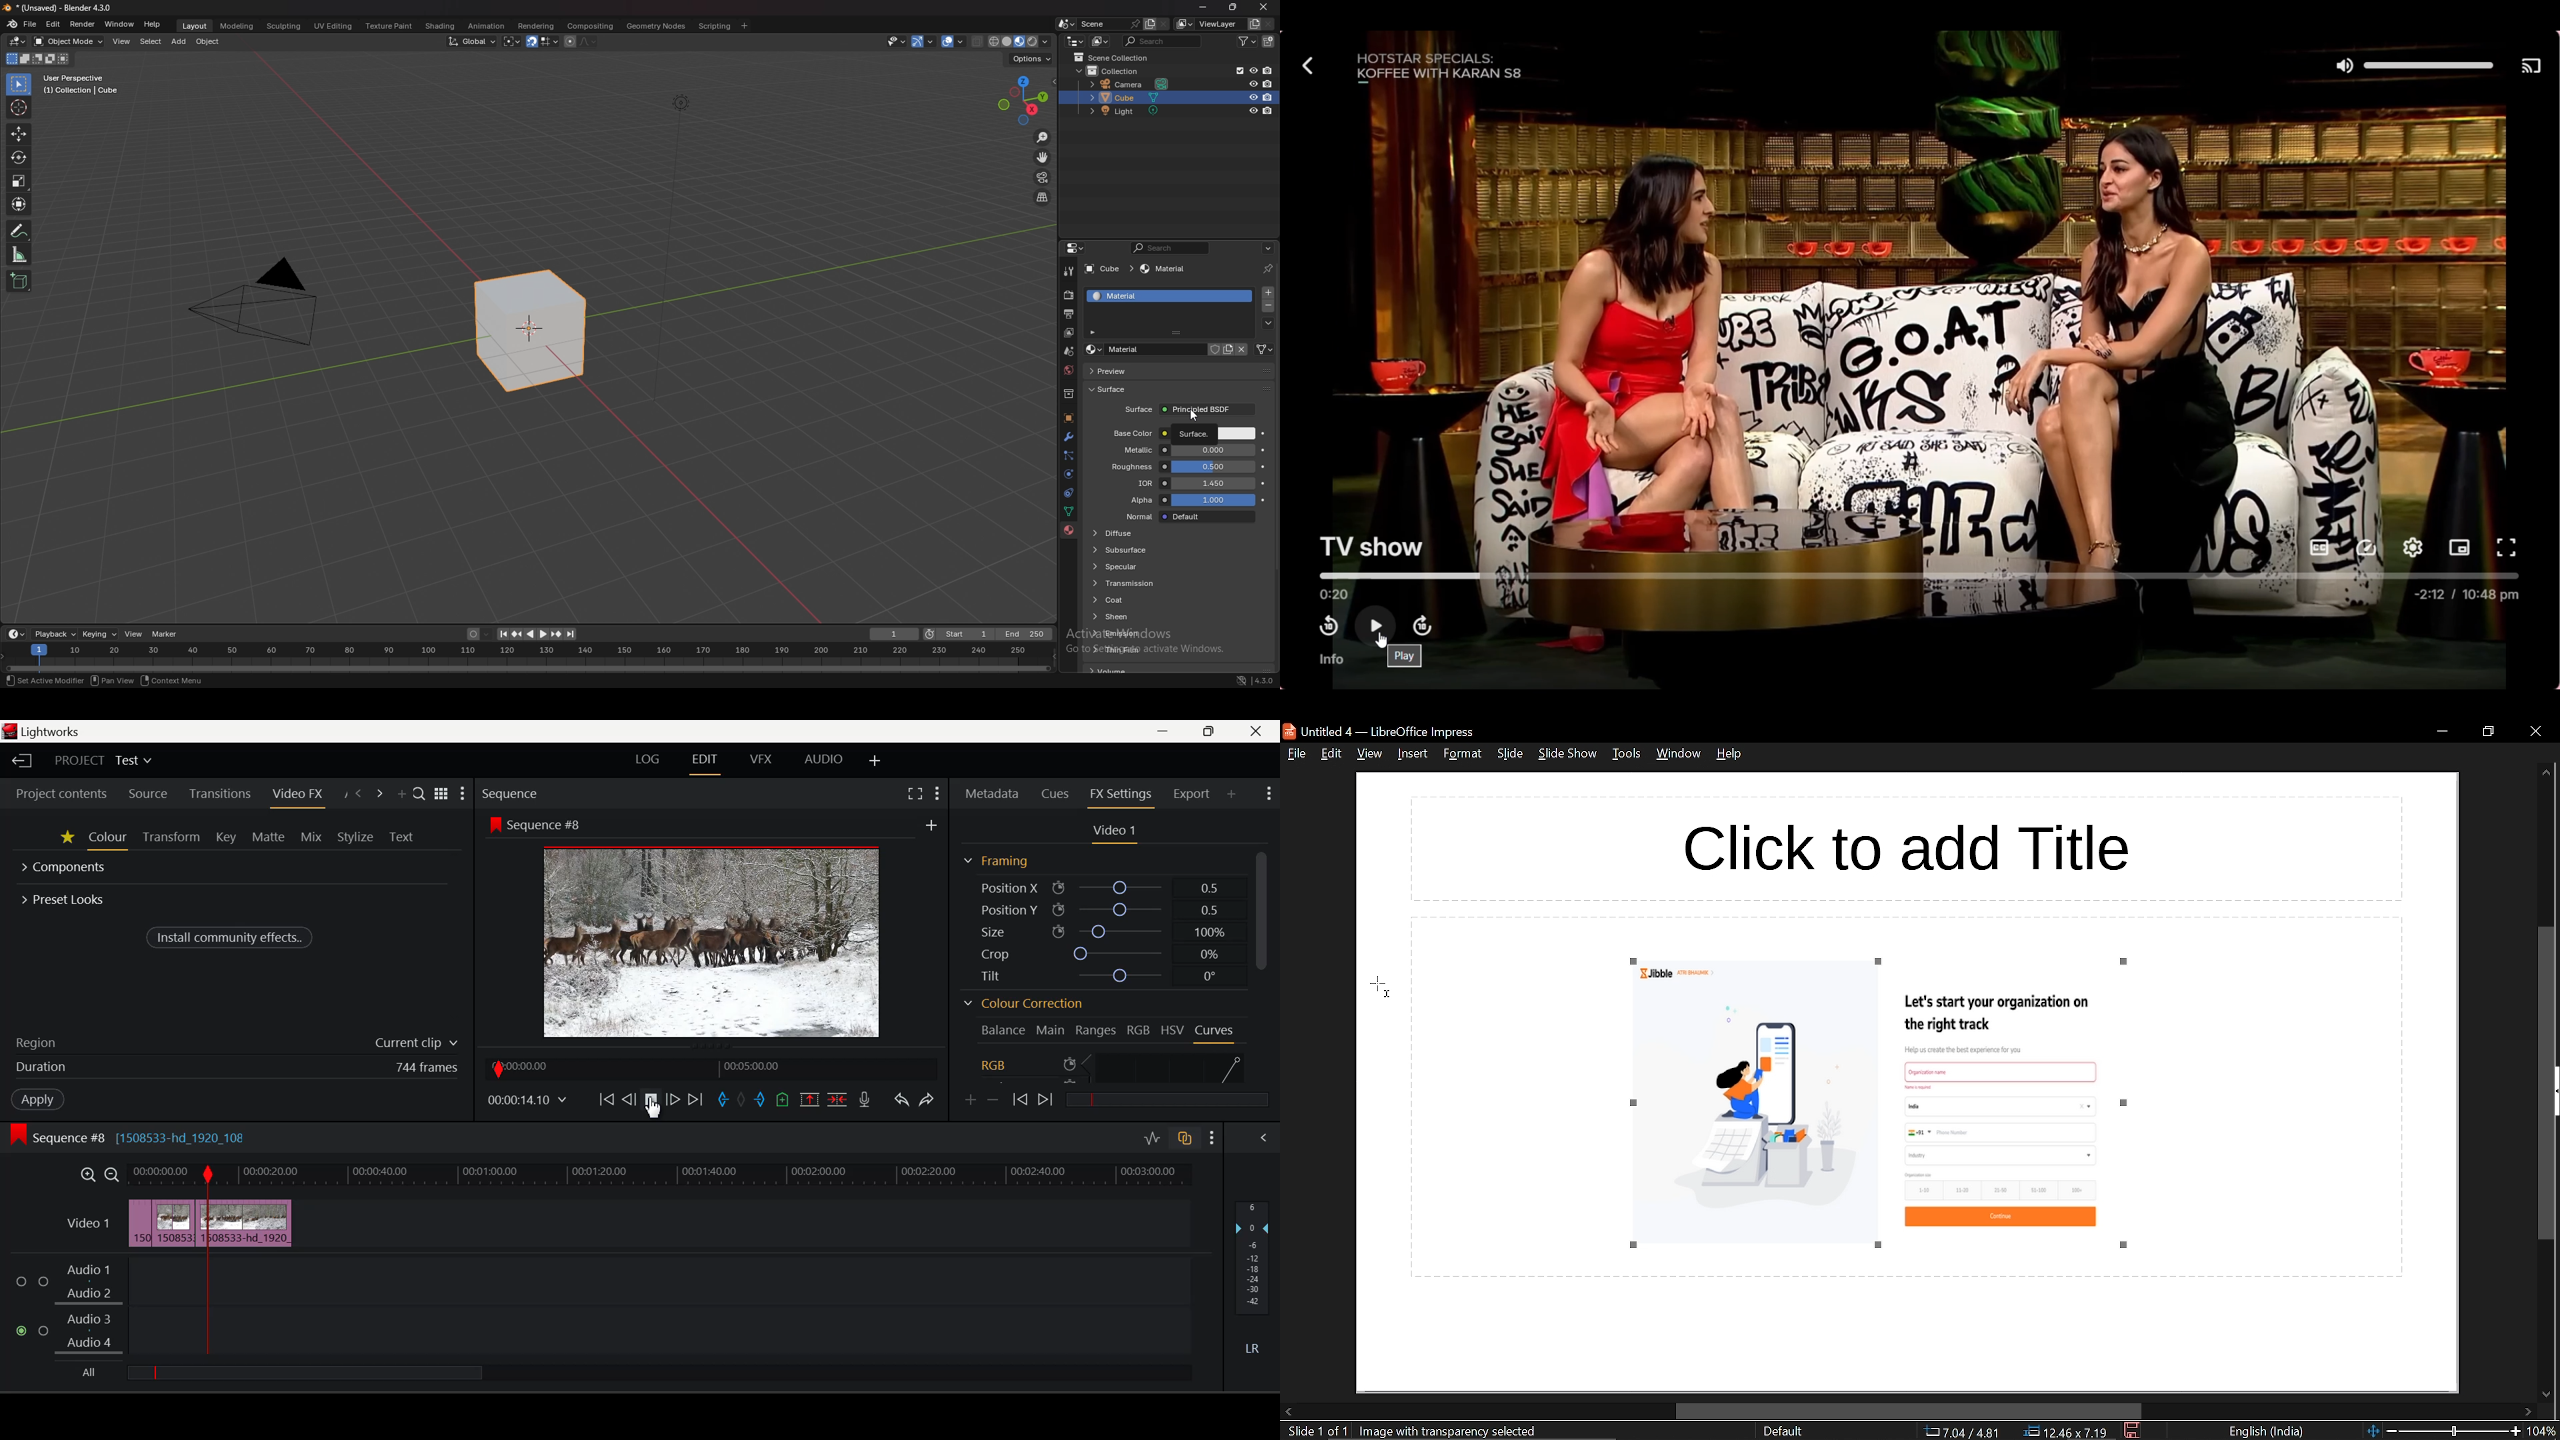 This screenshot has height=1456, width=2576. I want to click on proportional editing fall off, so click(585, 41).